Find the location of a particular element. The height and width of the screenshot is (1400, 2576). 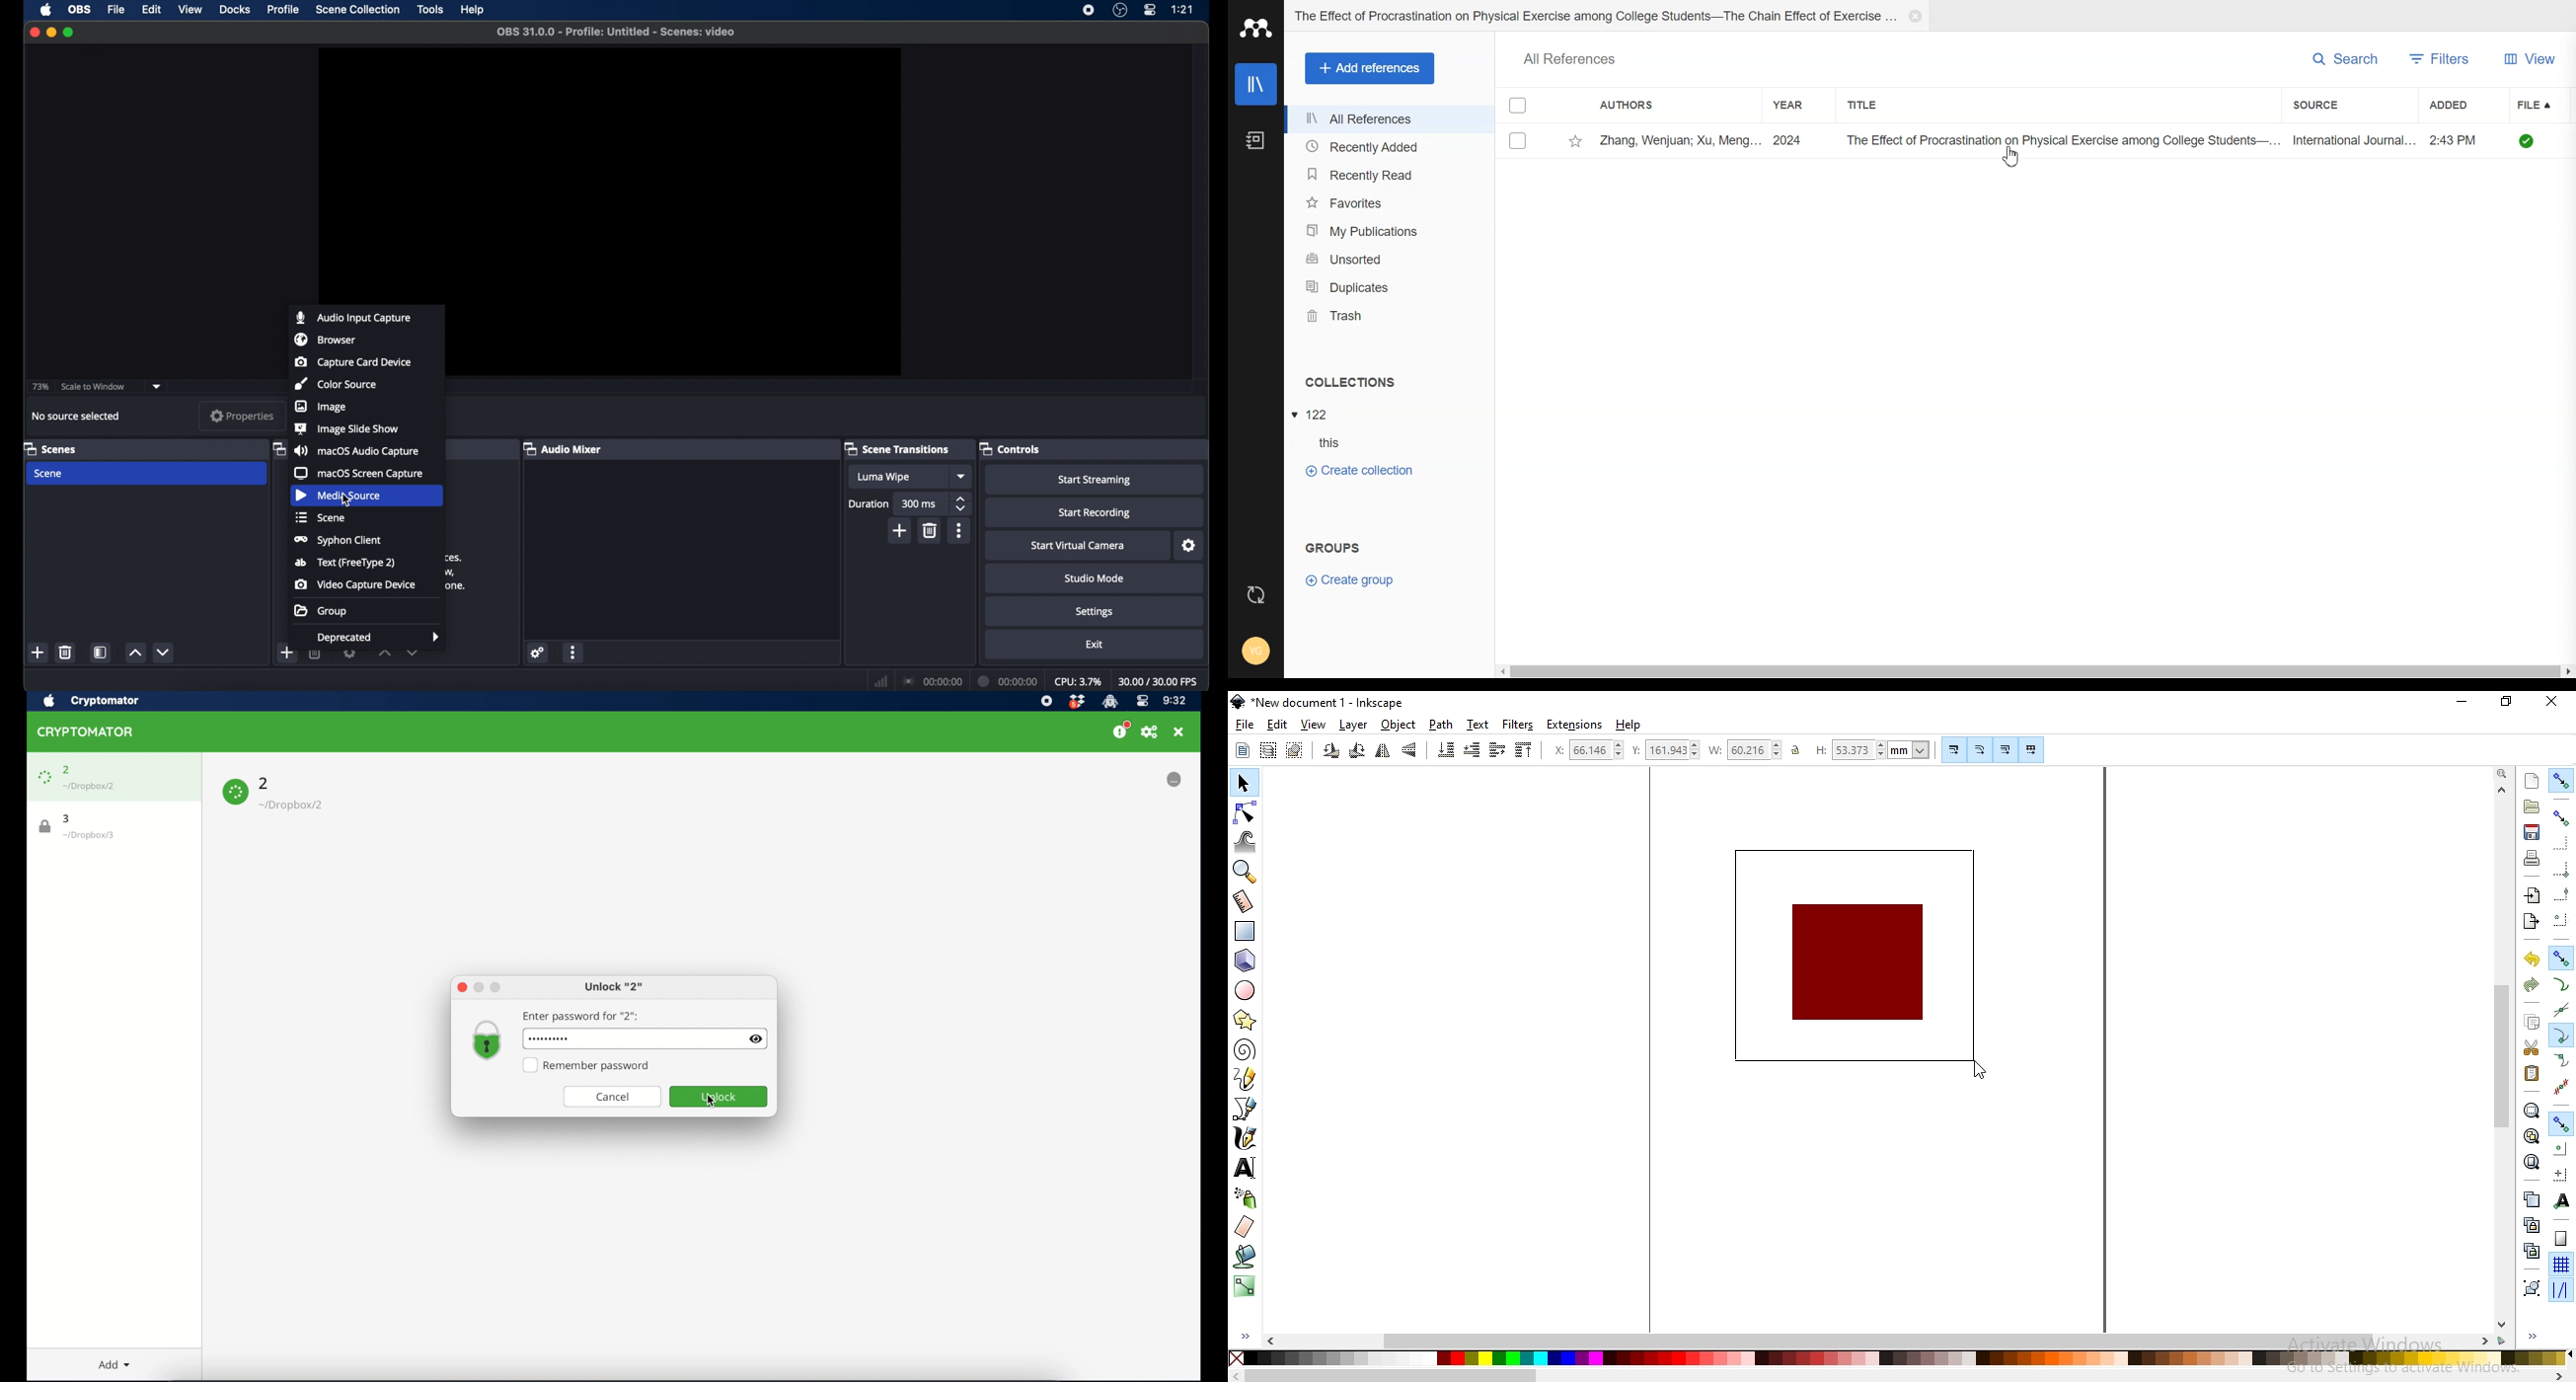

start streaming is located at coordinates (1096, 479).